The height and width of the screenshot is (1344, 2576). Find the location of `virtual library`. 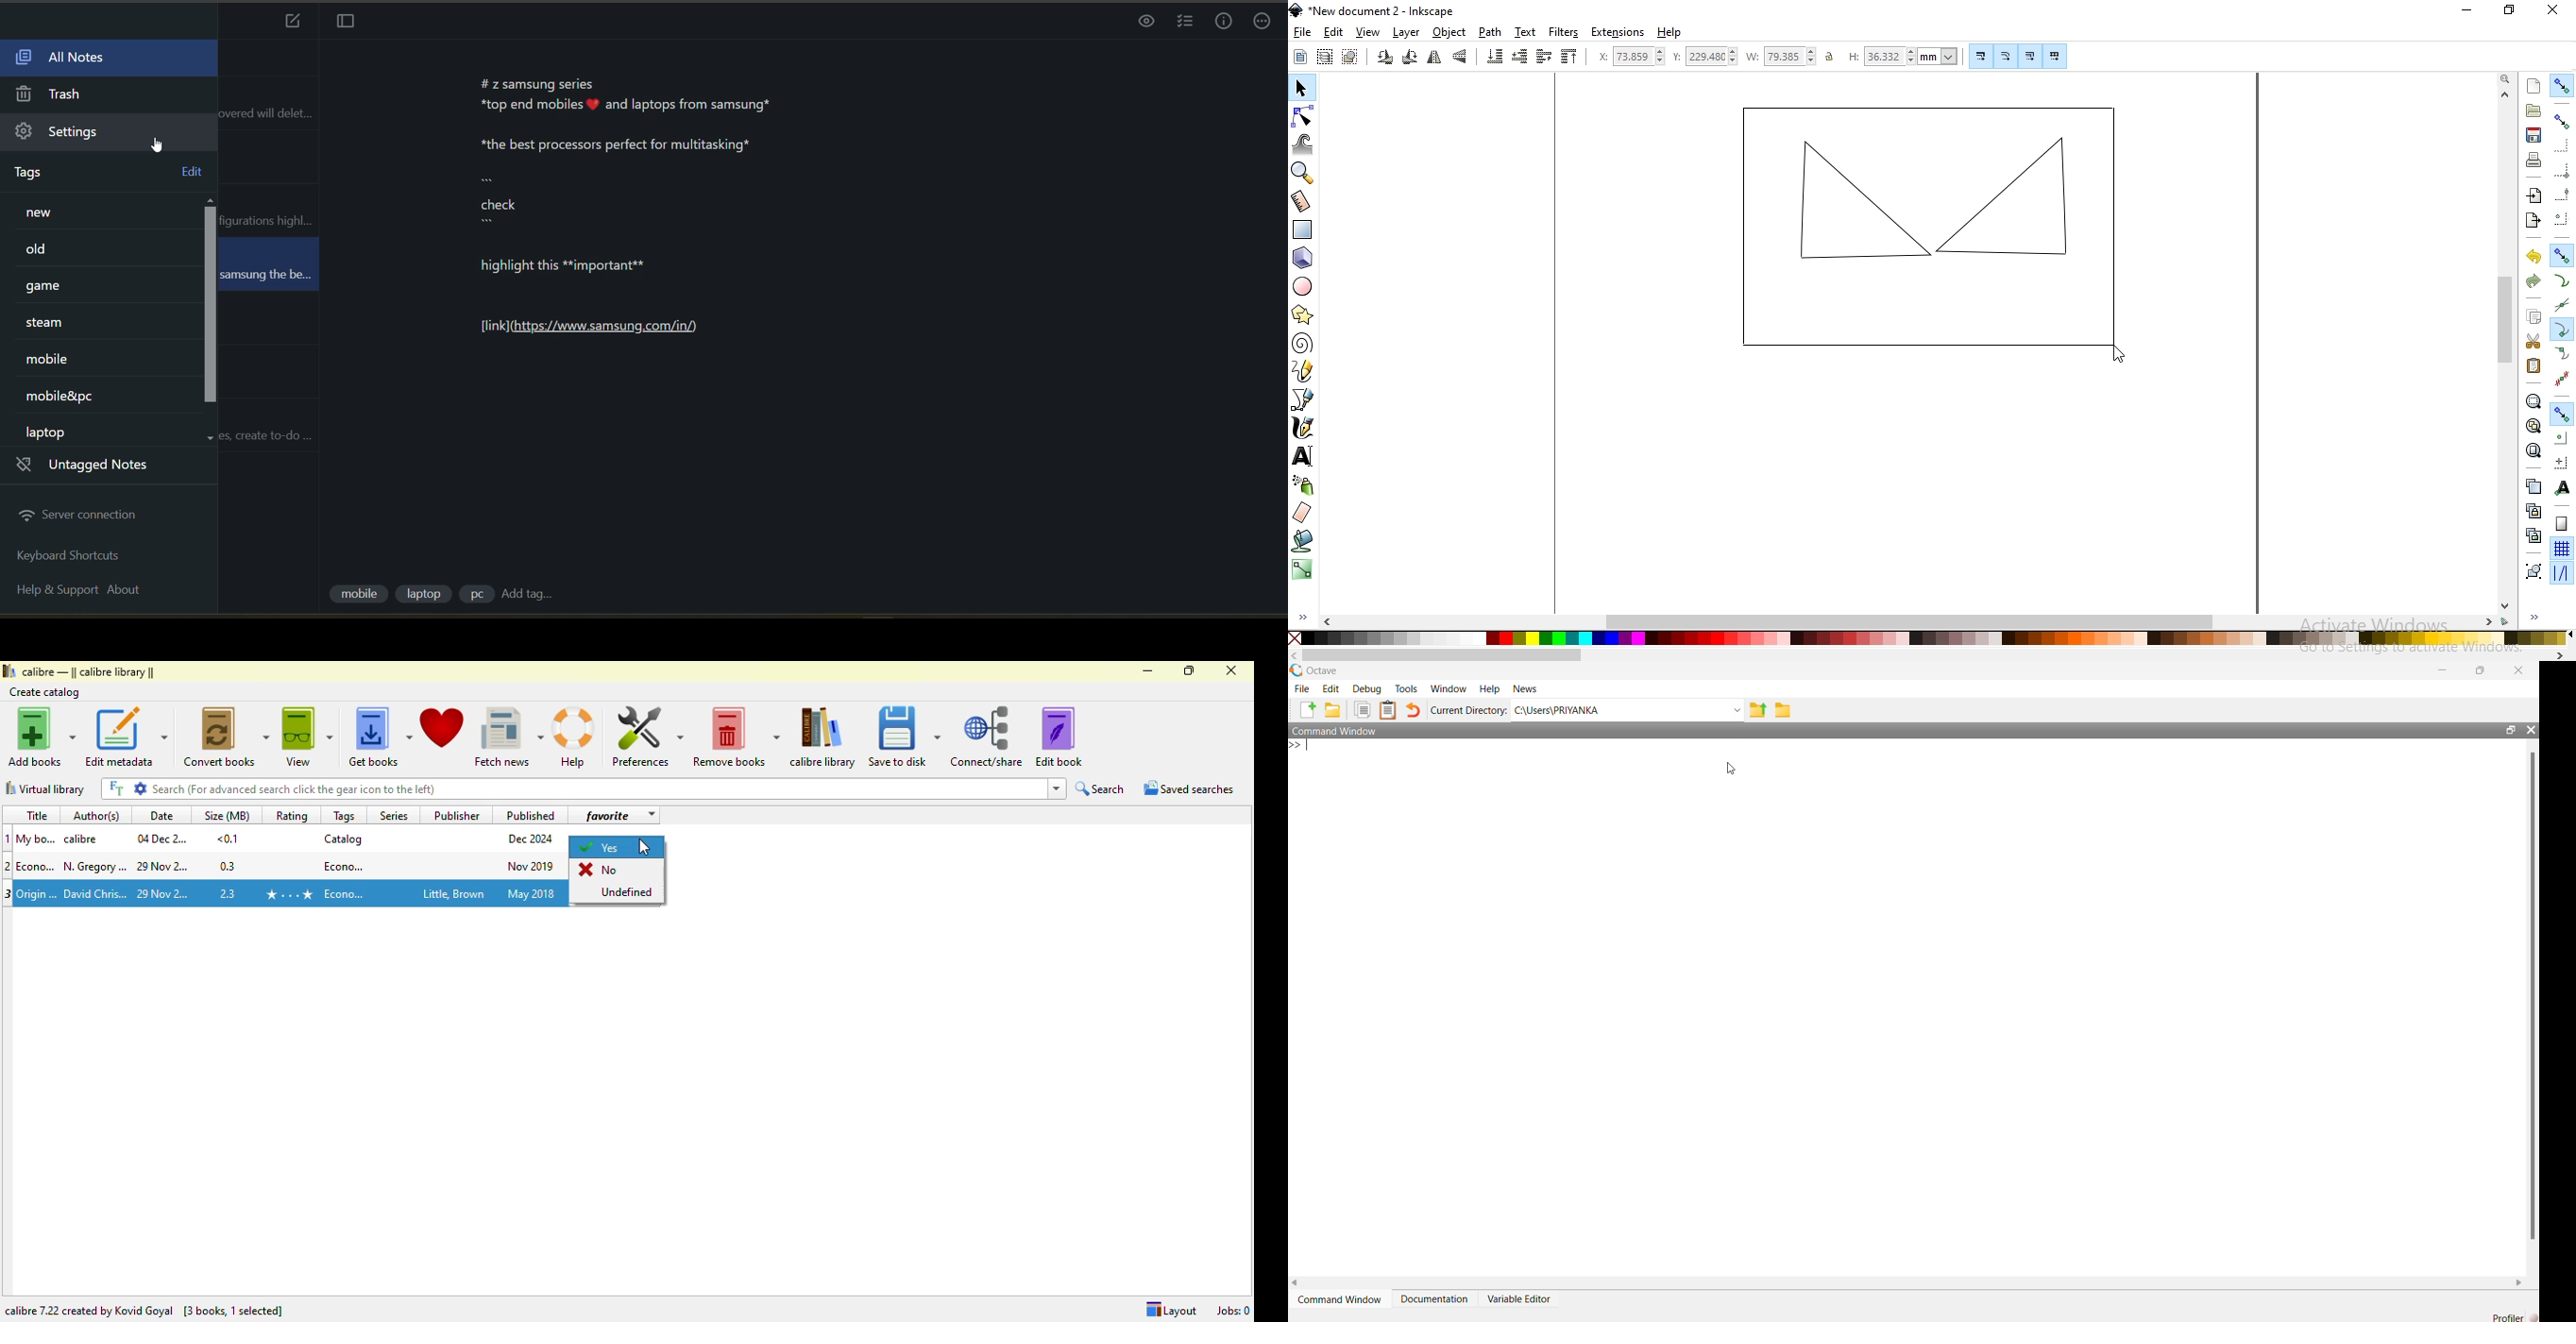

virtual library is located at coordinates (45, 789).